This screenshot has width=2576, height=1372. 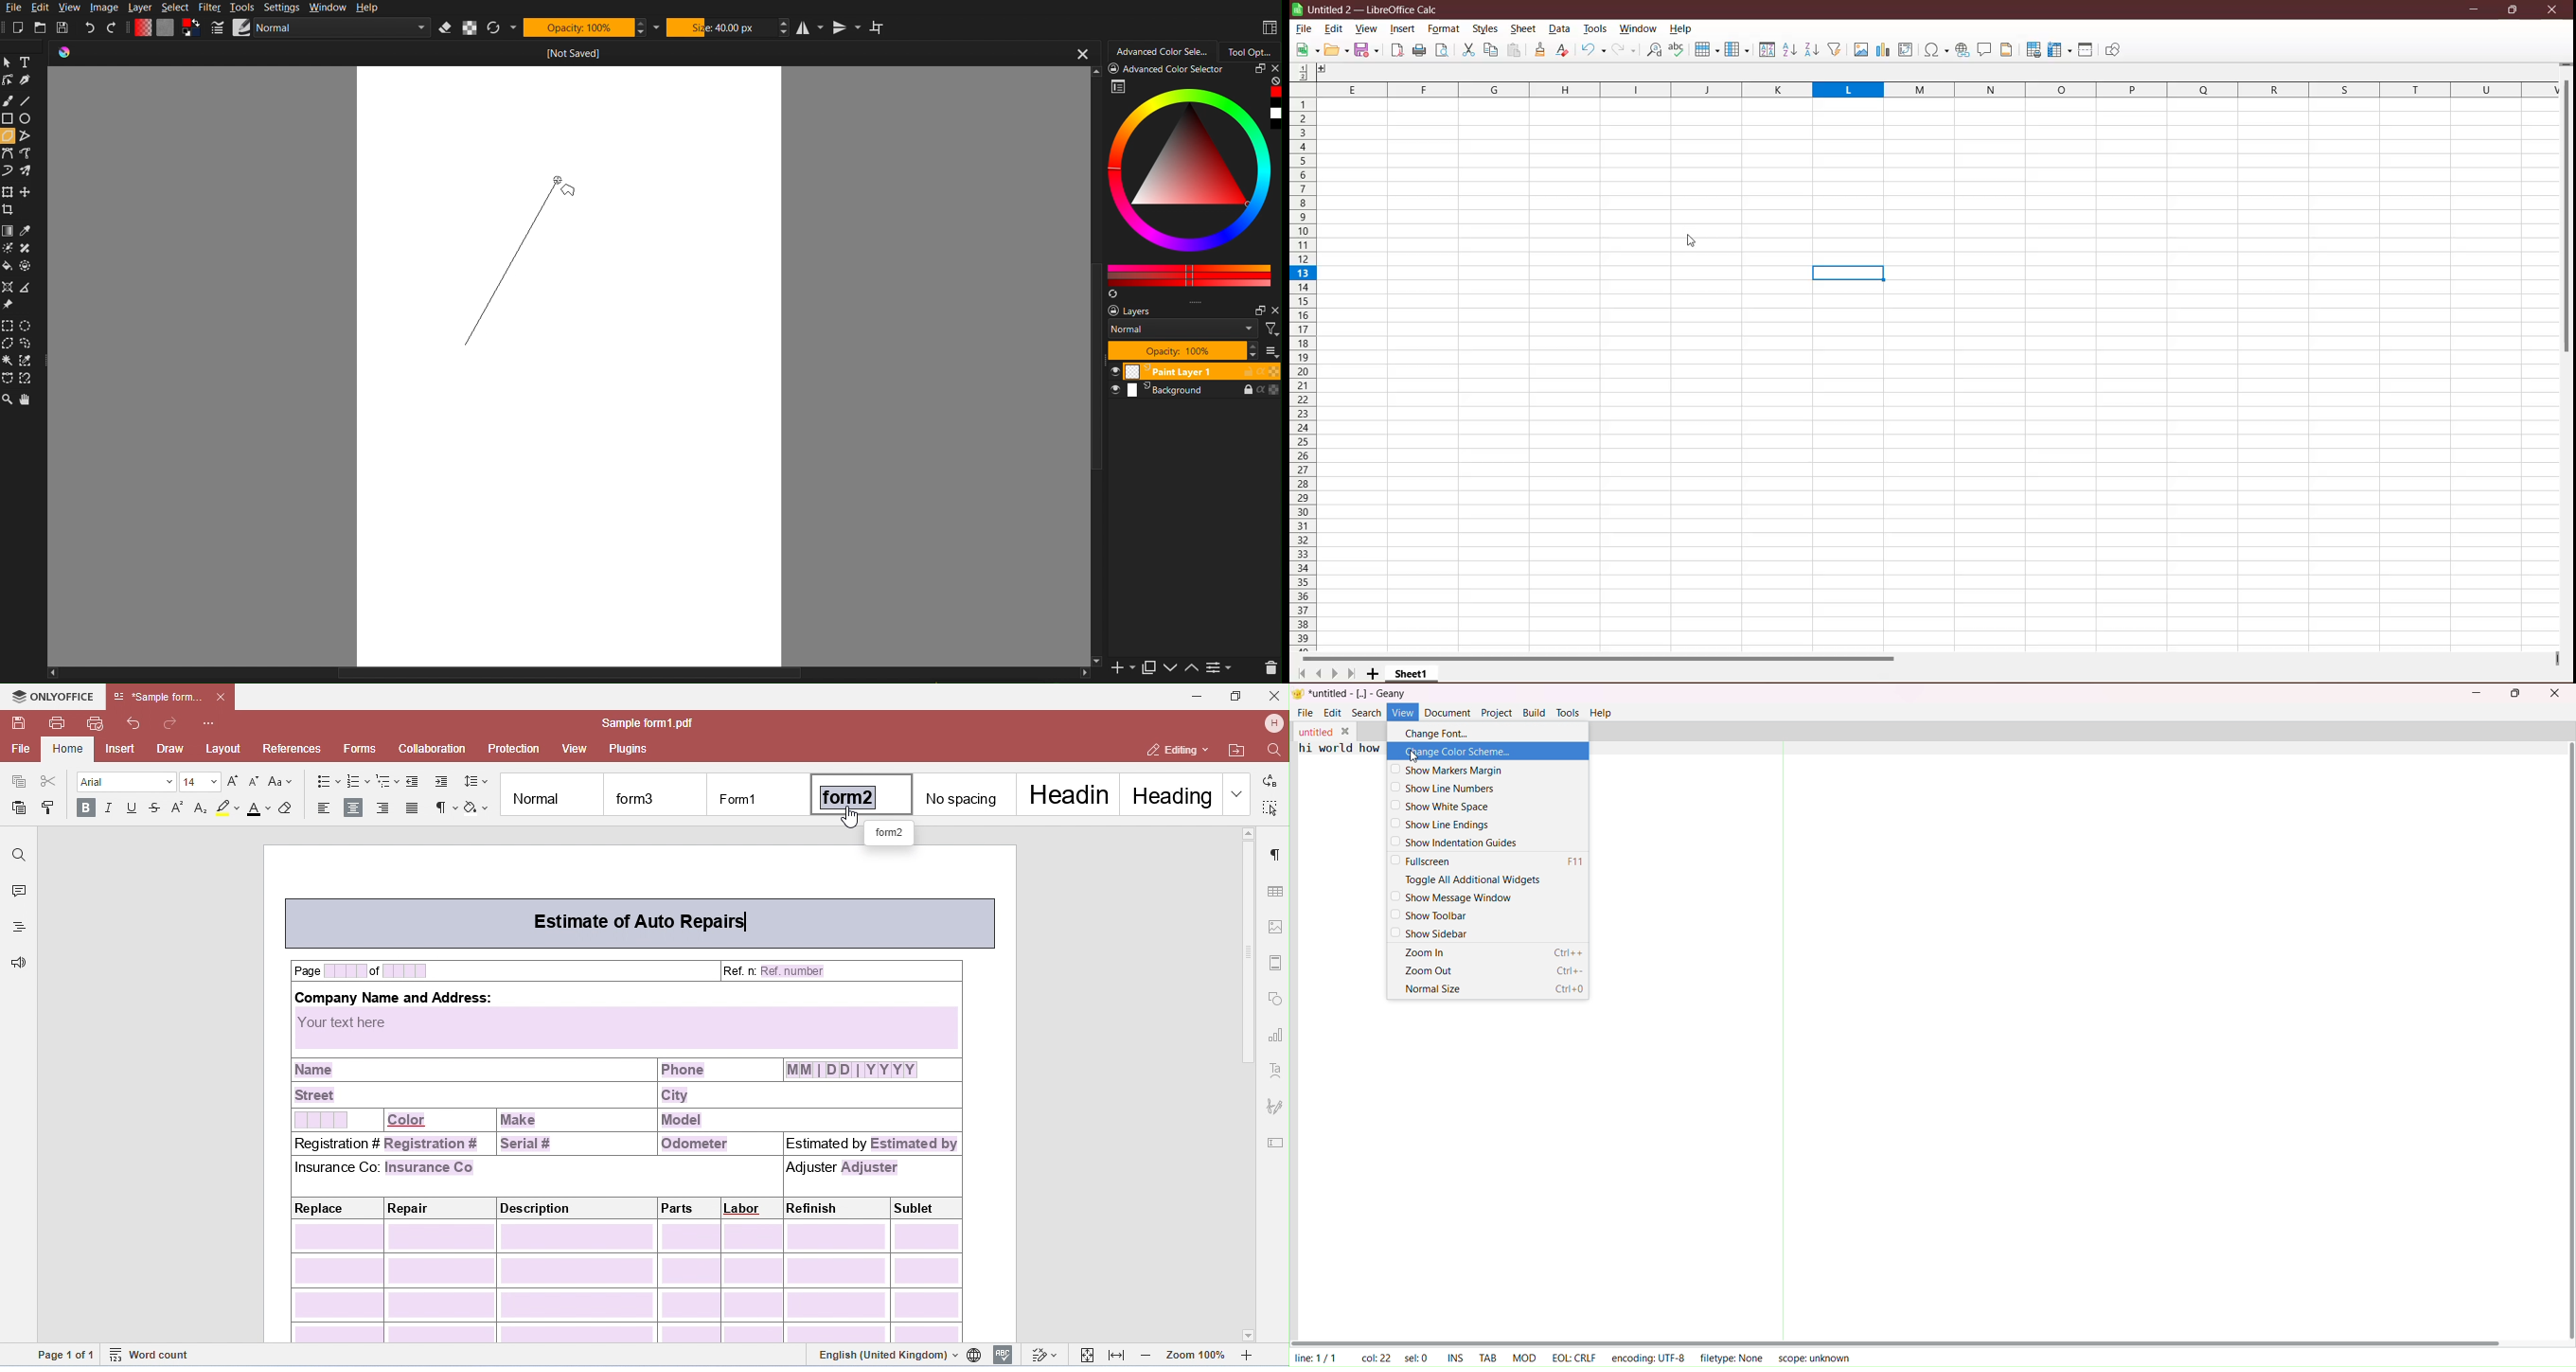 What do you see at coordinates (1571, 1357) in the screenshot?
I see `eol crlf` at bounding box center [1571, 1357].